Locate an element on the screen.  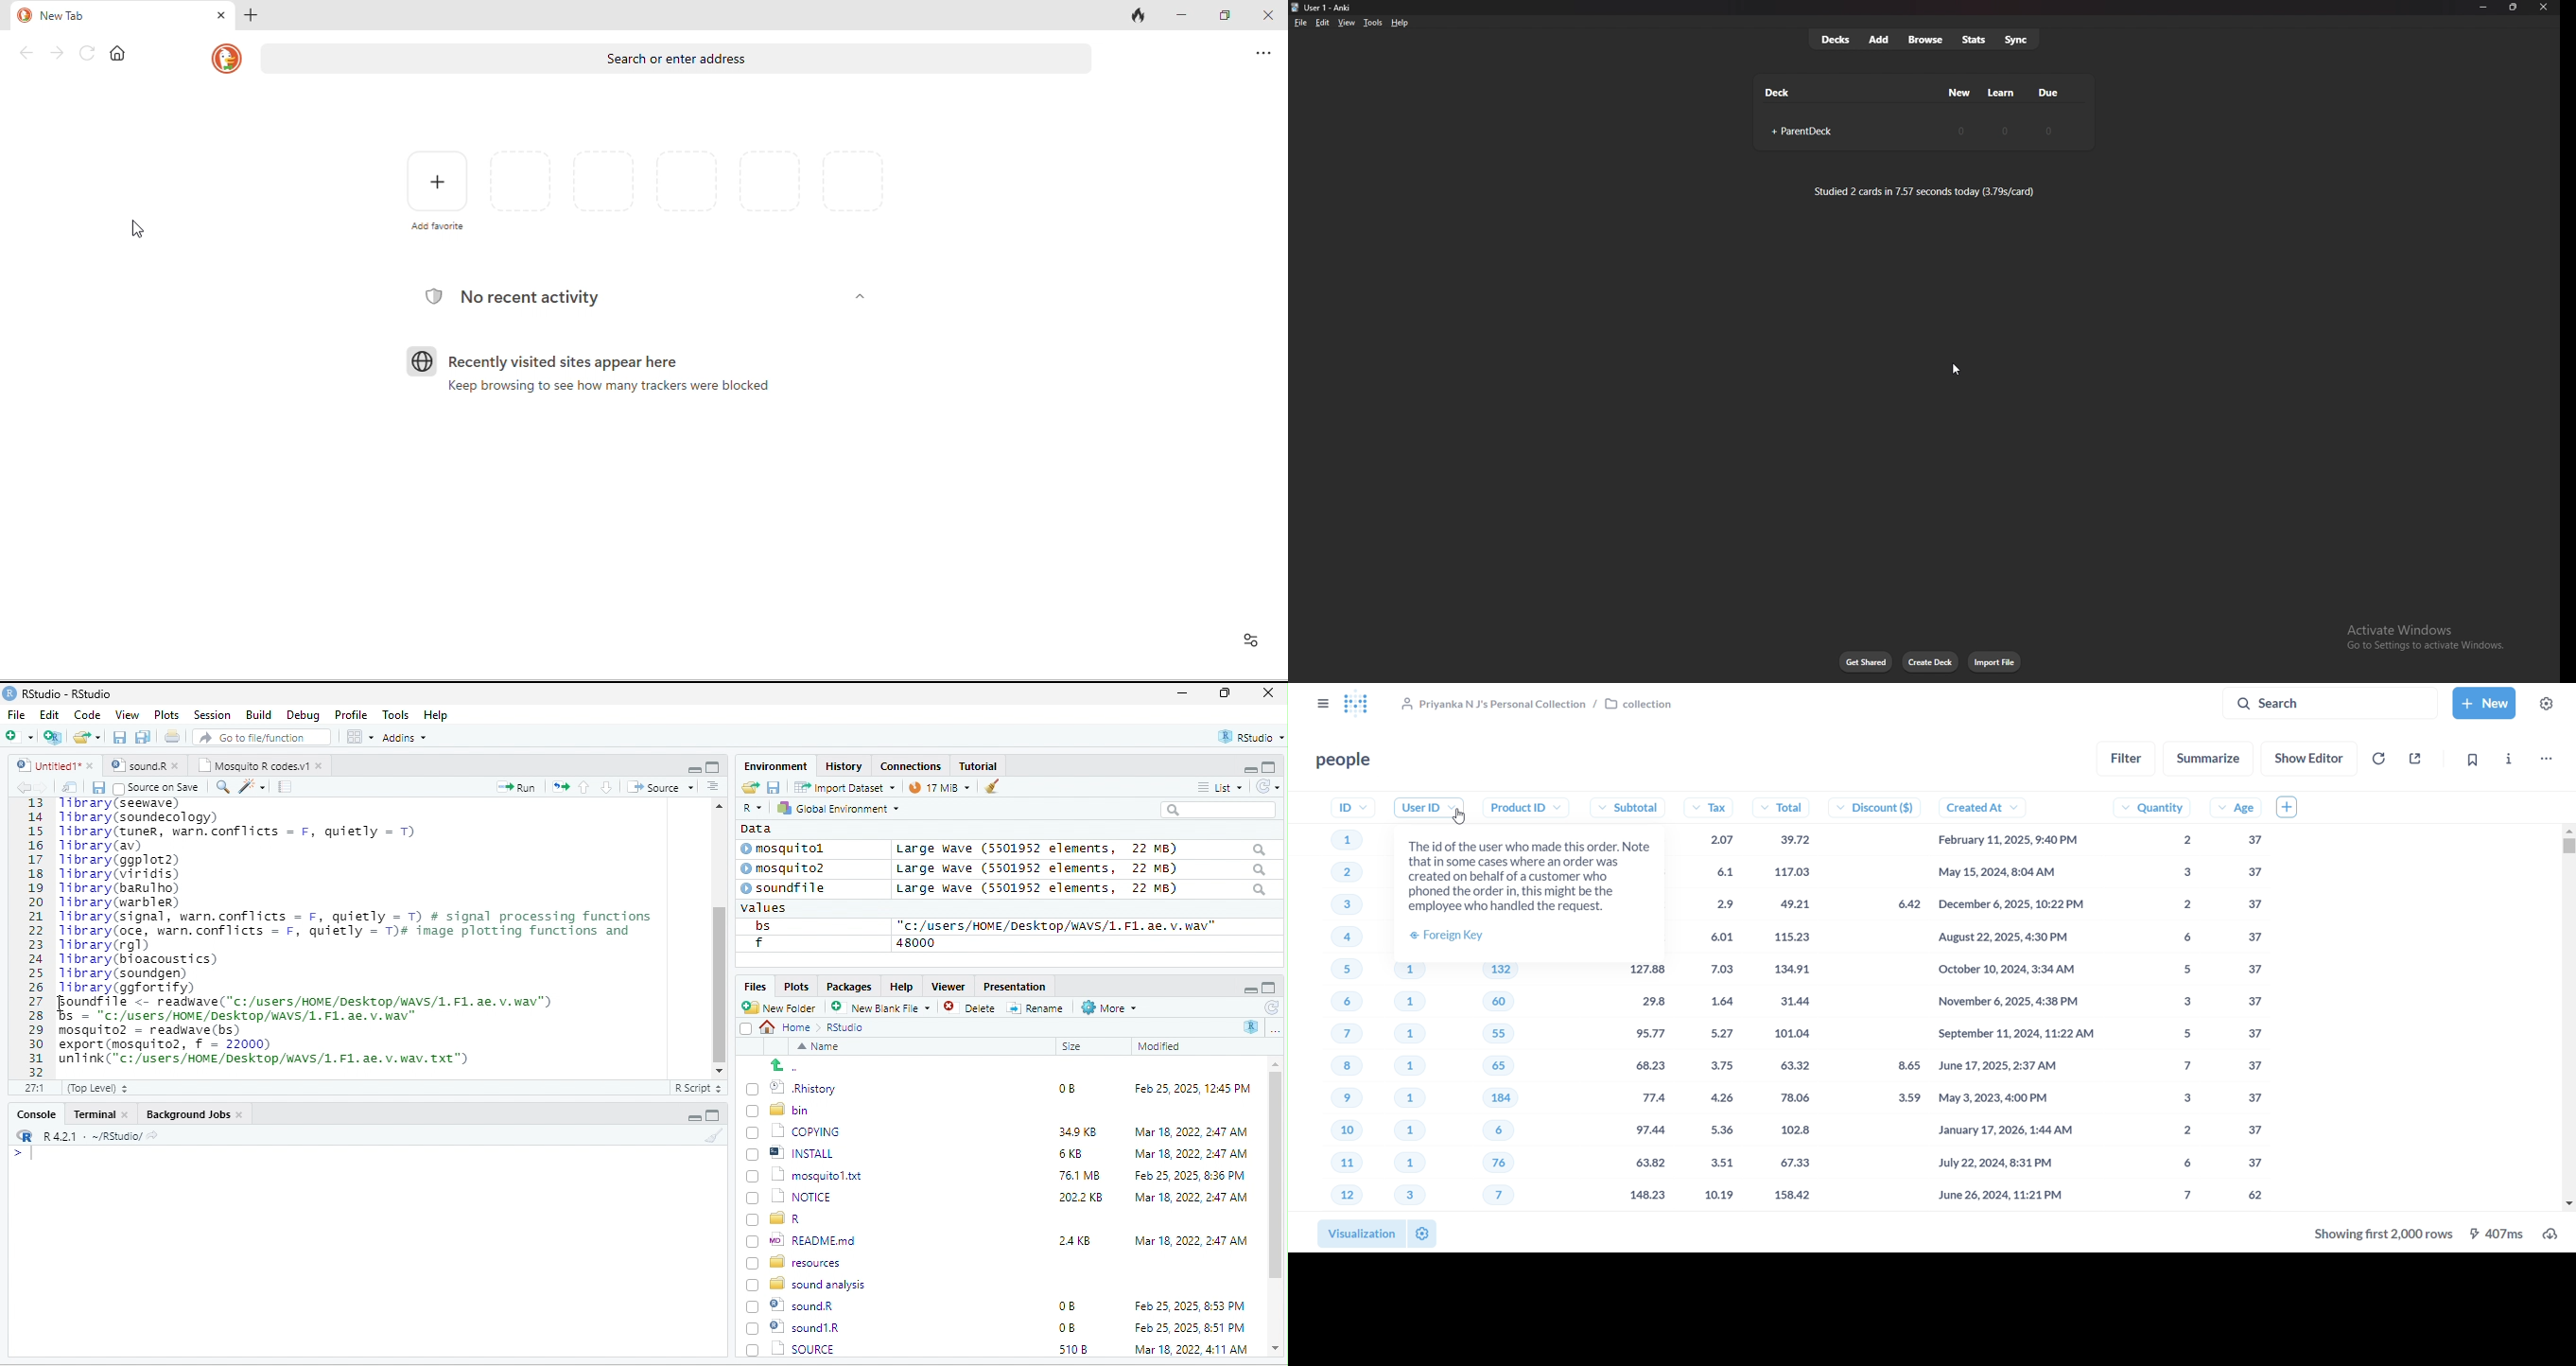
new is located at coordinates (19, 735).